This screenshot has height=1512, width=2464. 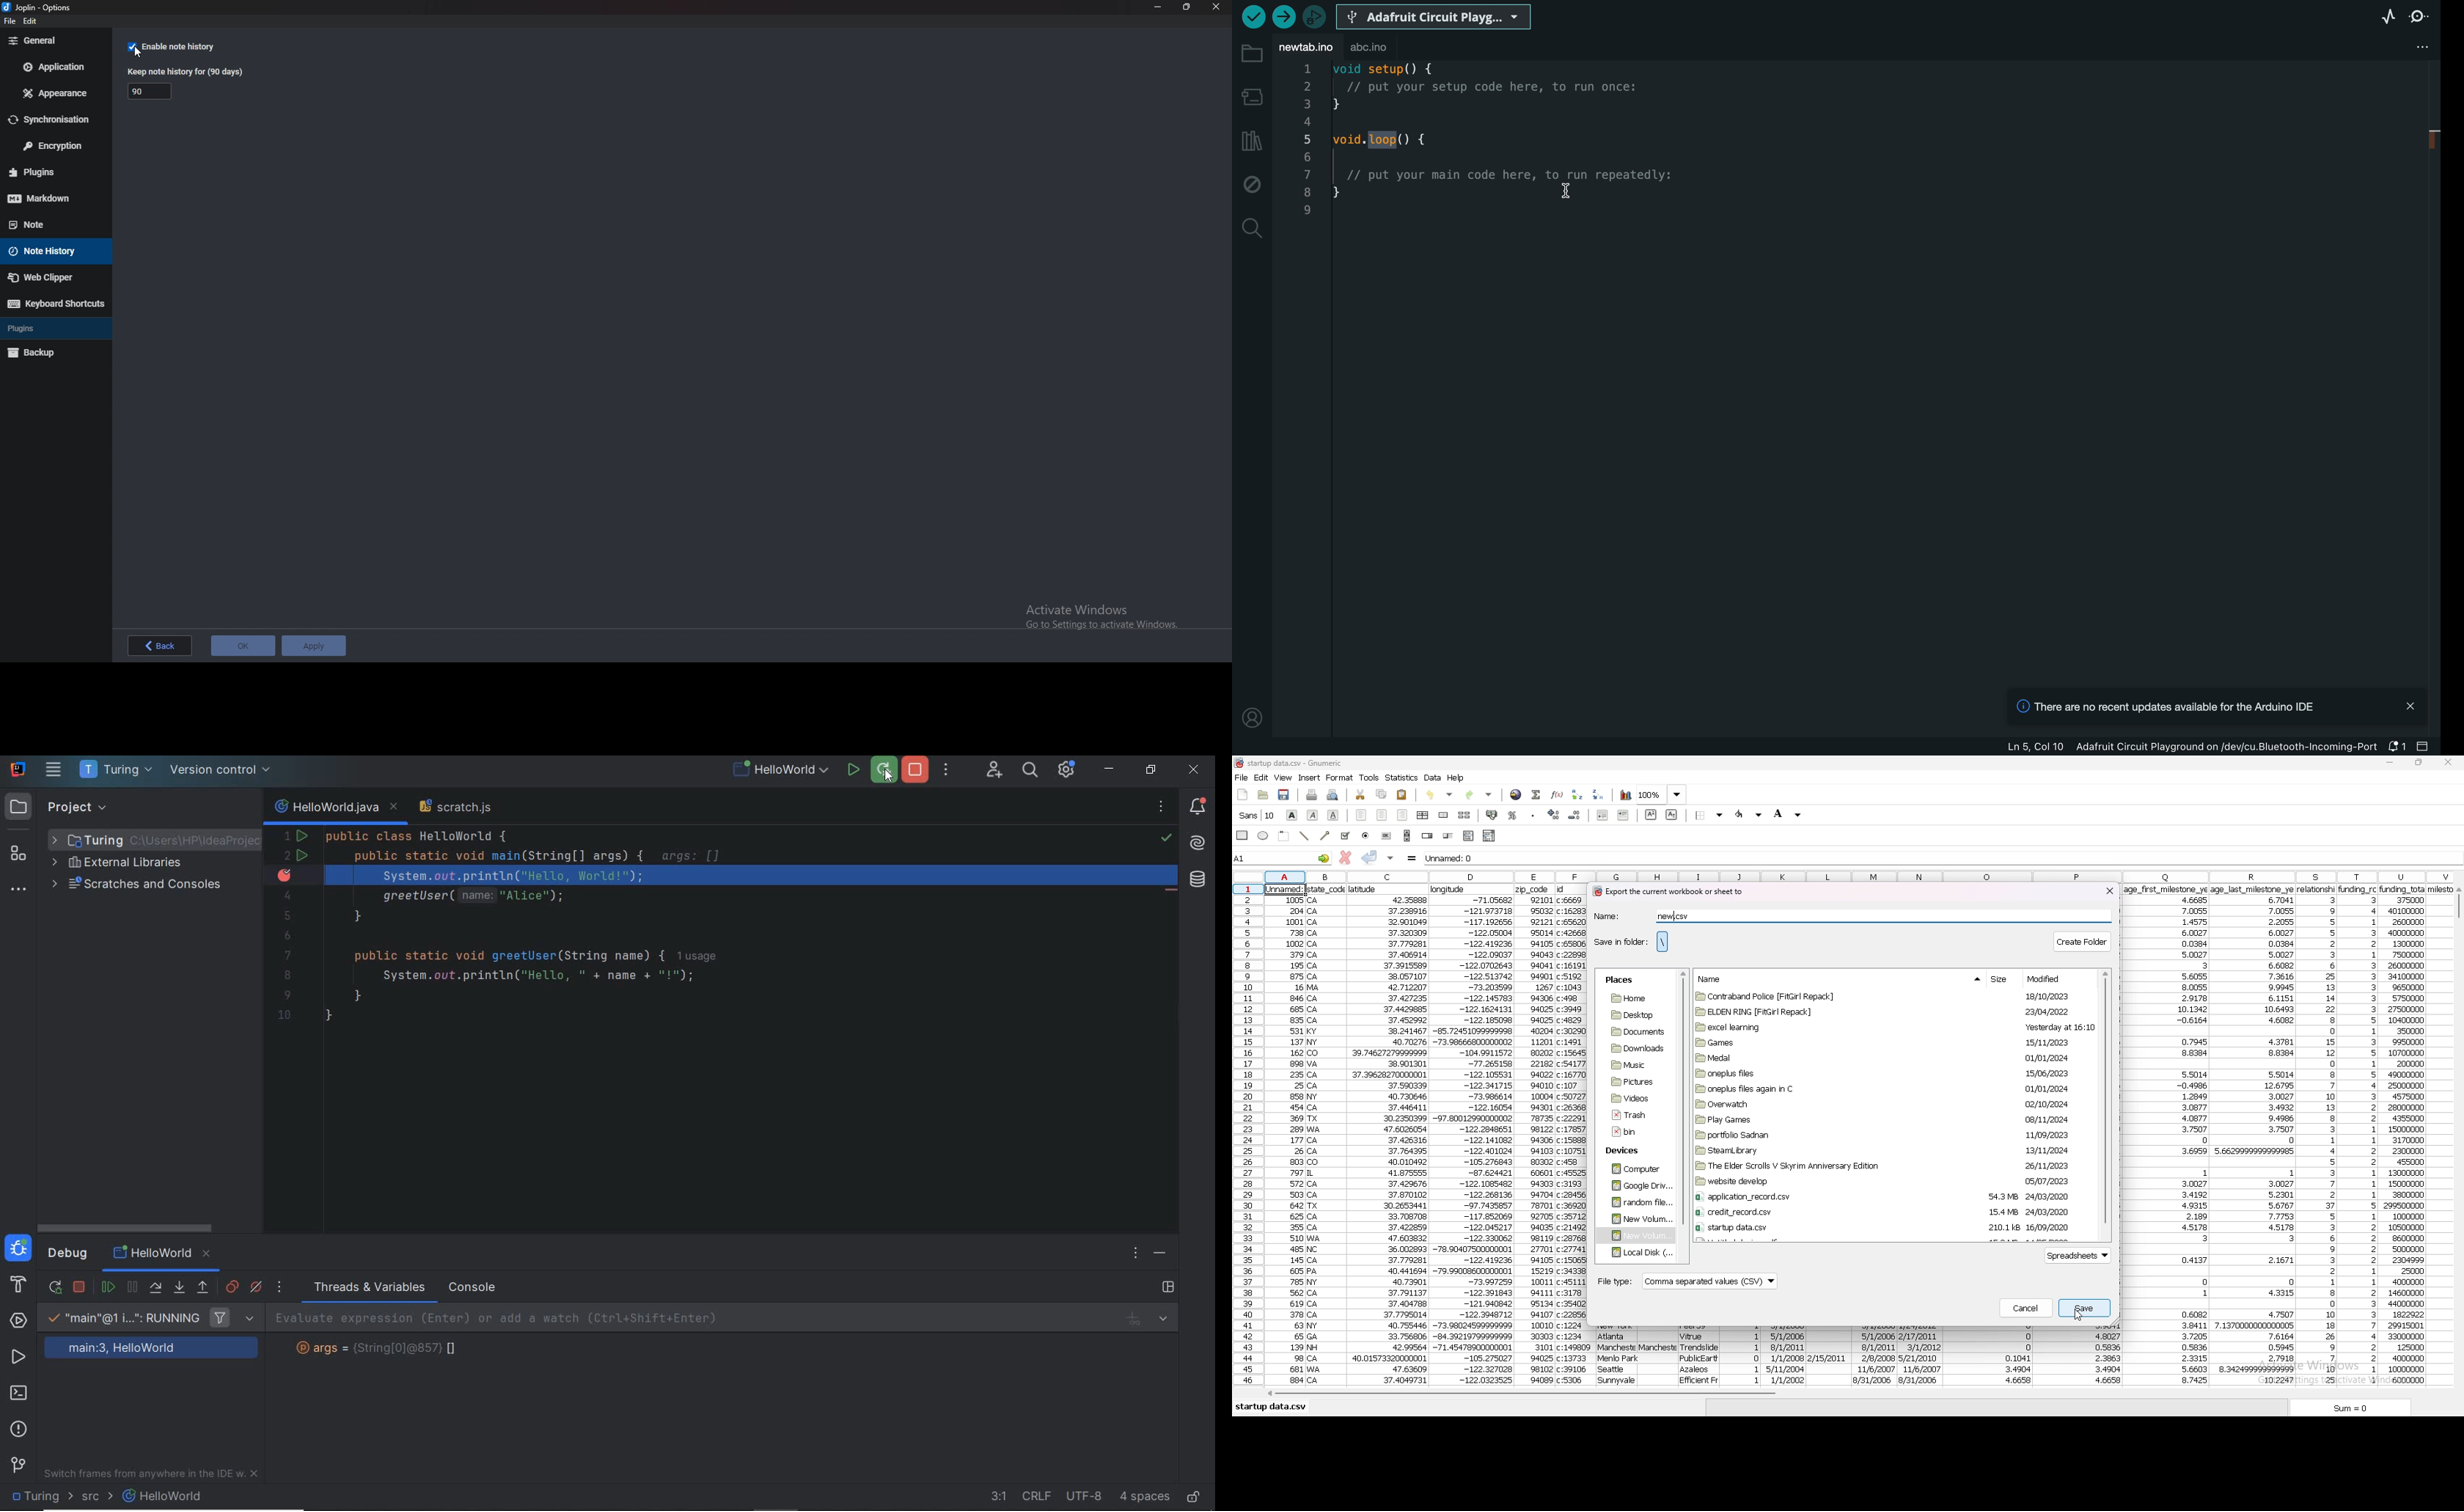 What do you see at coordinates (1304, 763) in the screenshot?
I see `file name` at bounding box center [1304, 763].